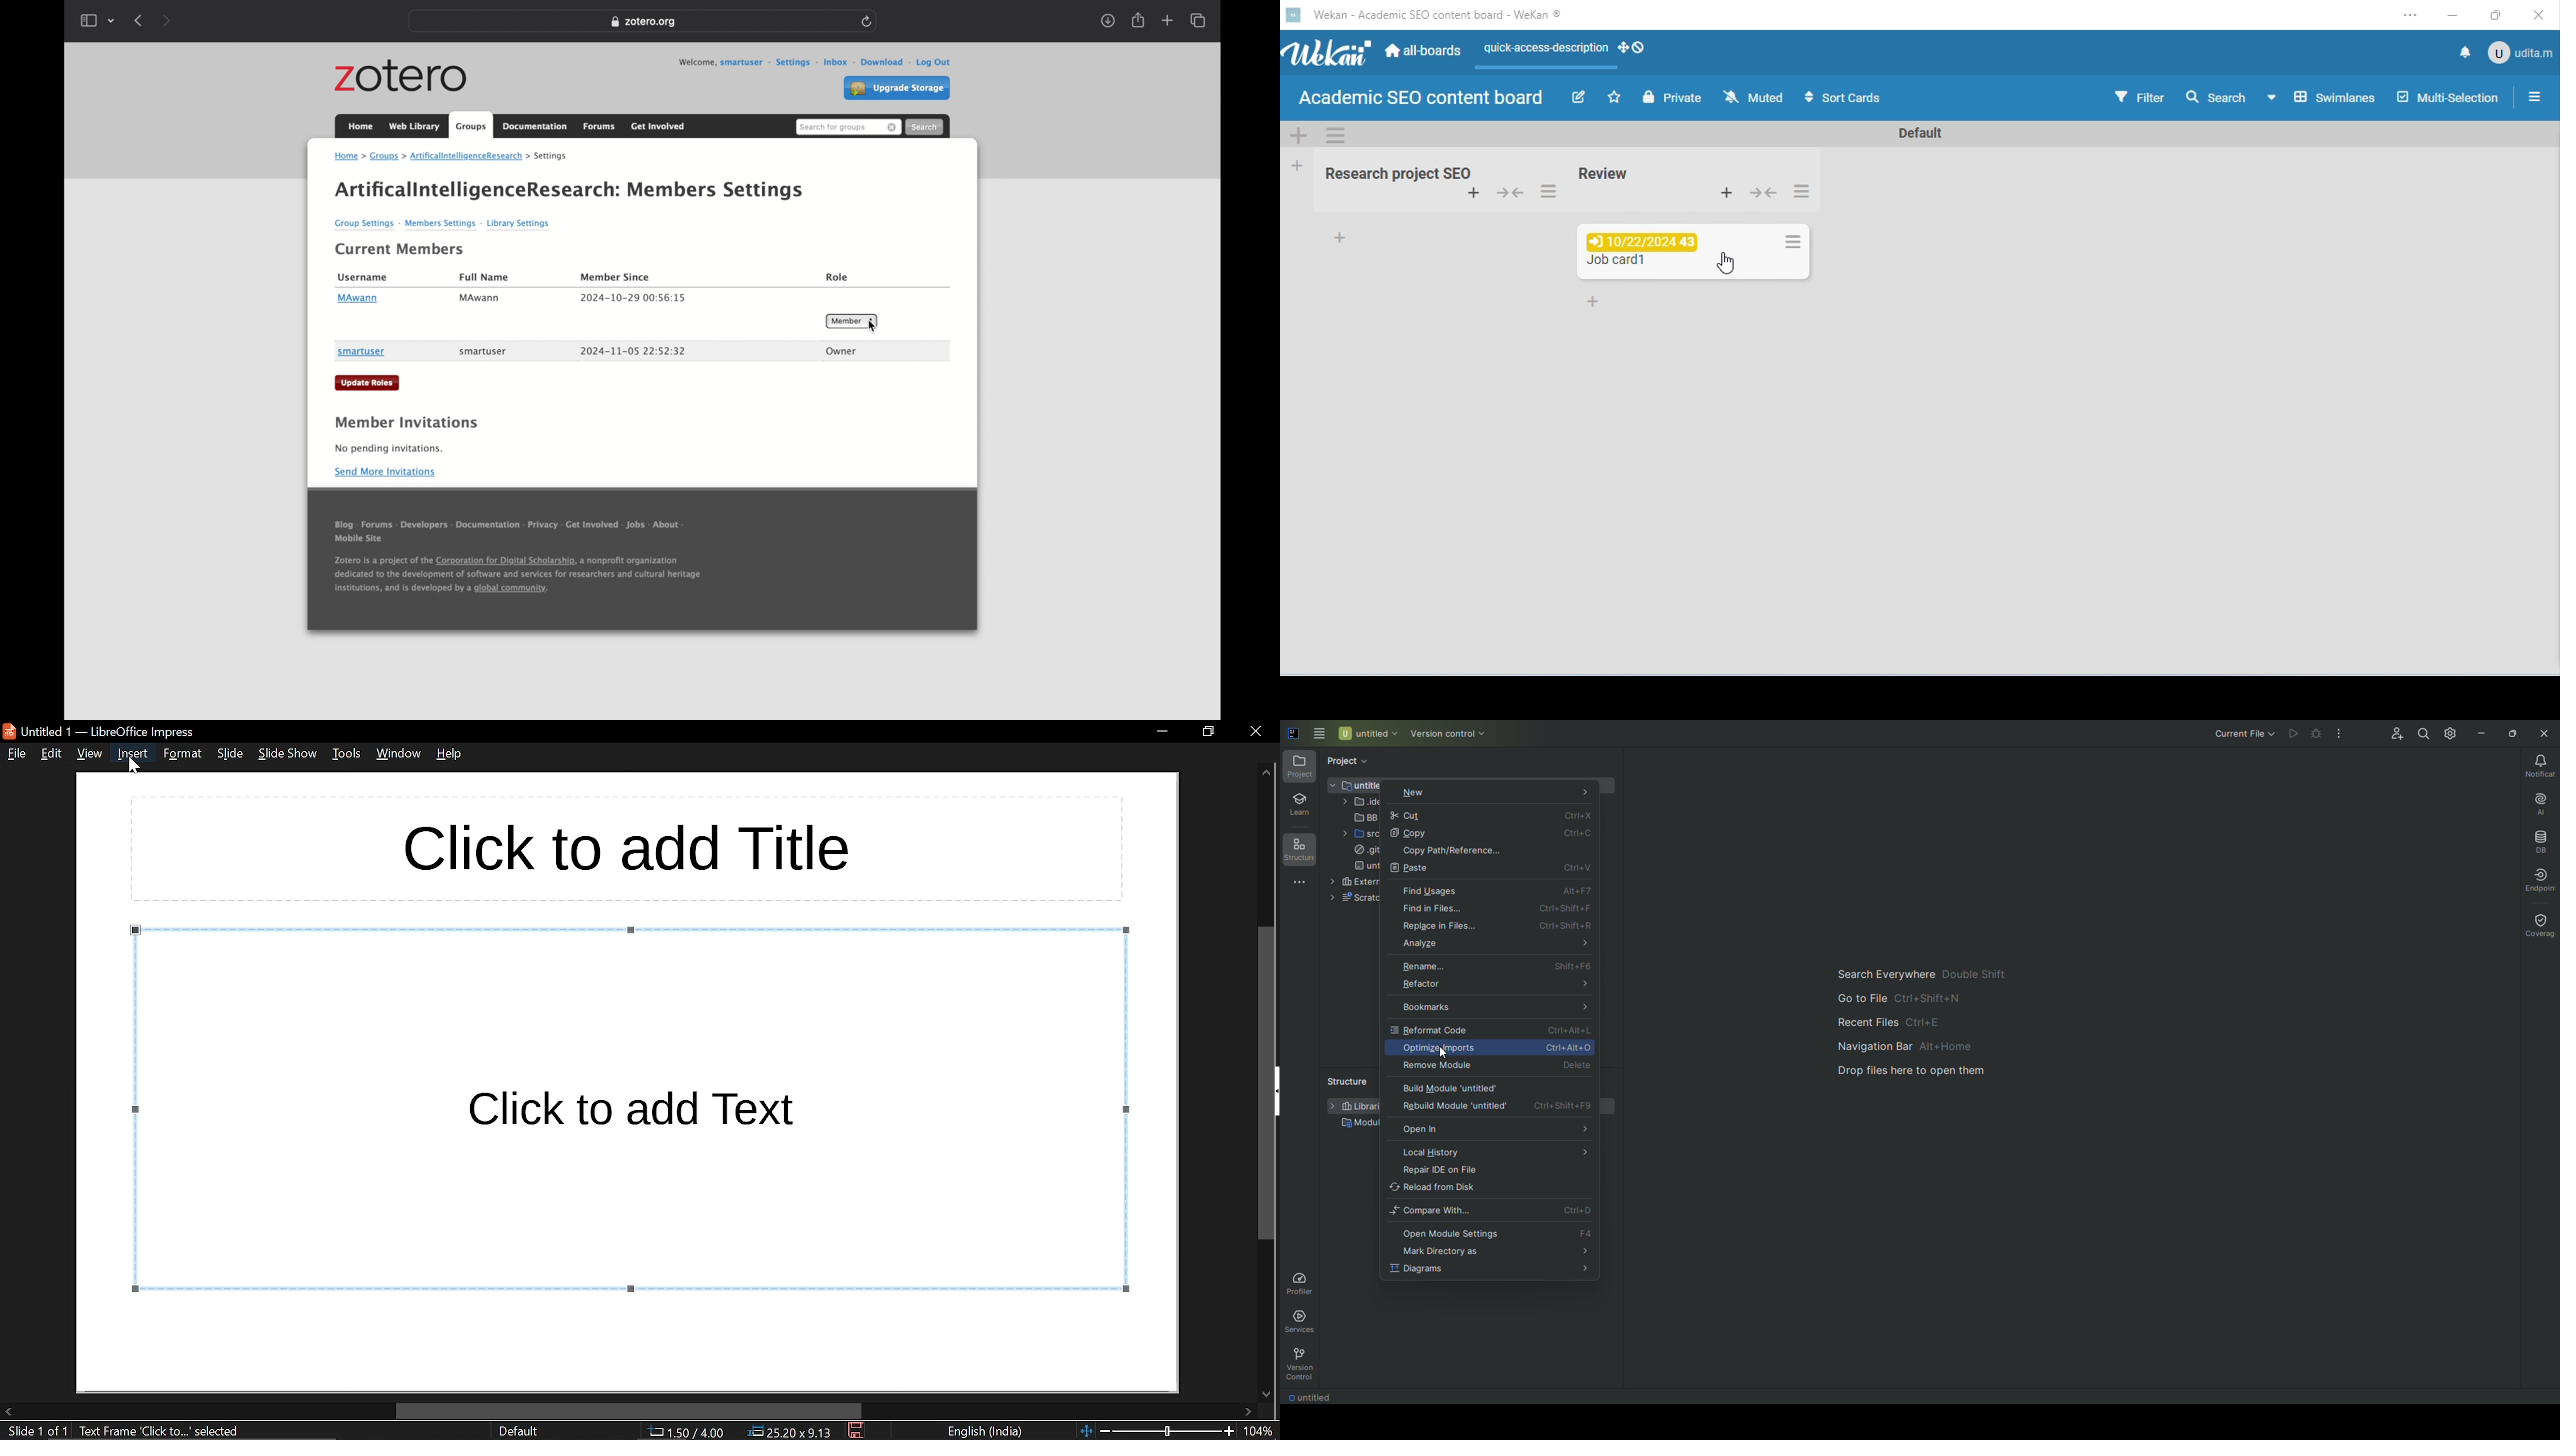  I want to click on quick-access-description, so click(1543, 51).